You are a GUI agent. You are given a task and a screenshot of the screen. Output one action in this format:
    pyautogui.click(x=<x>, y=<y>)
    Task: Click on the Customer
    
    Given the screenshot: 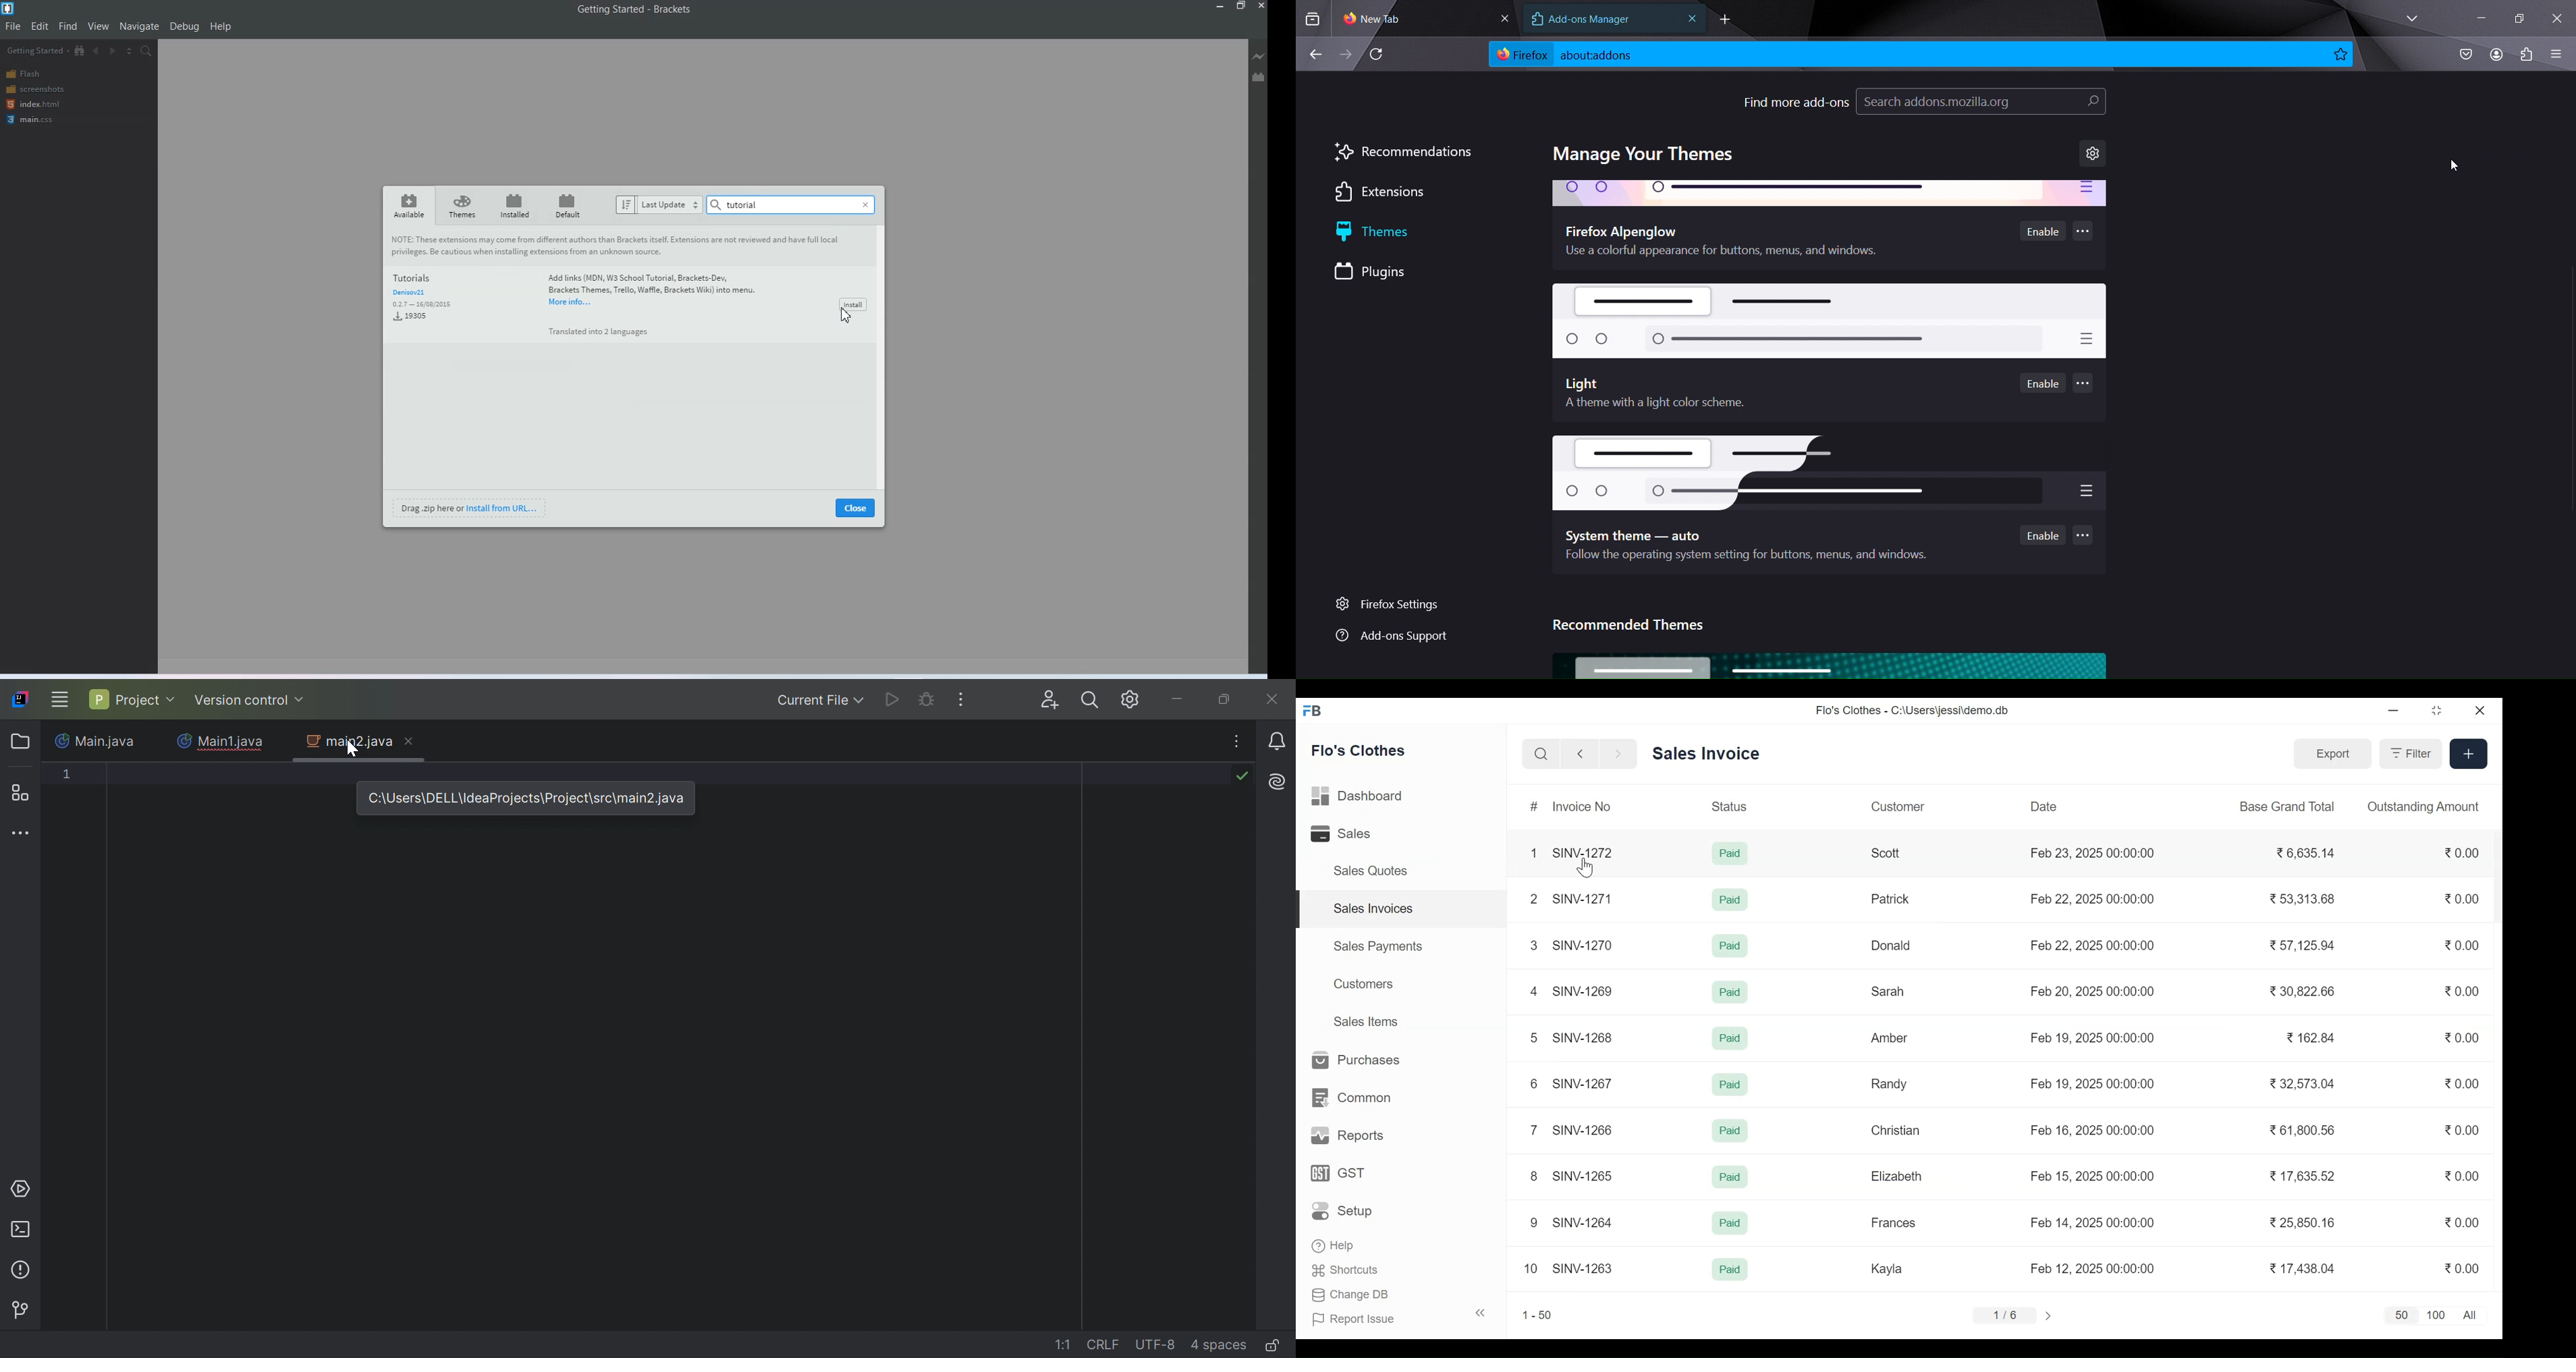 What is the action you would take?
    pyautogui.click(x=1899, y=807)
    